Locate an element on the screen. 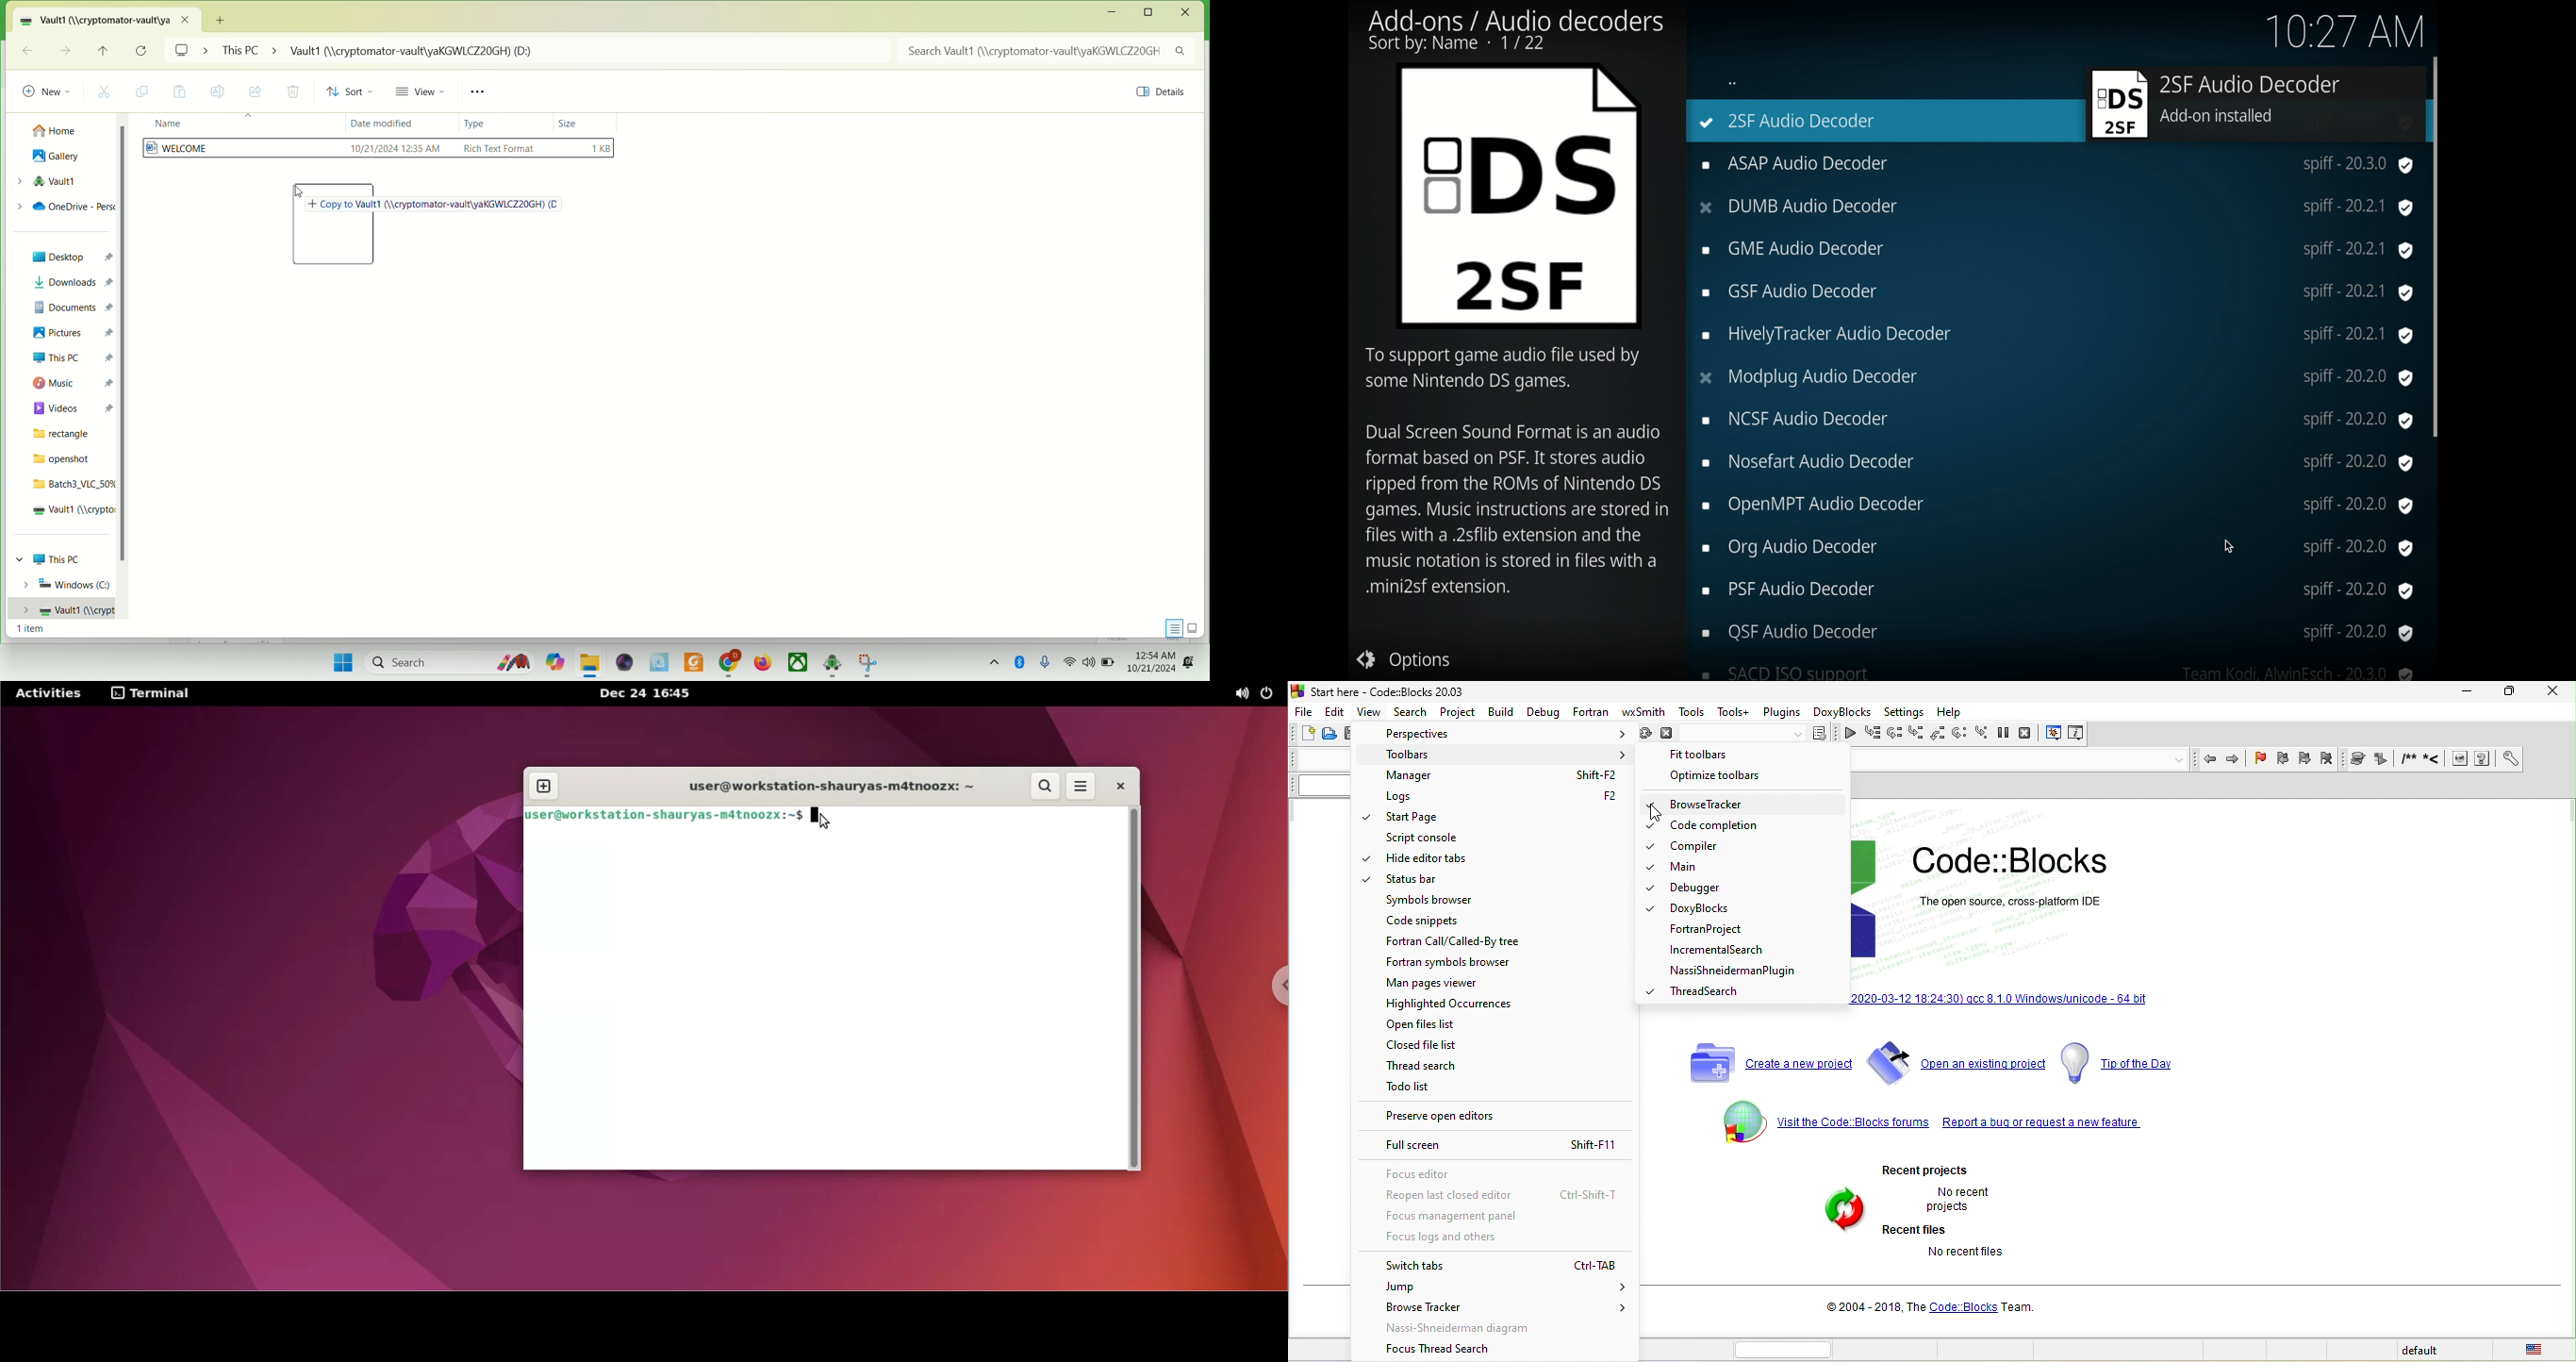 This screenshot has height=1372, width=2576. status bar is located at coordinates (1419, 882).